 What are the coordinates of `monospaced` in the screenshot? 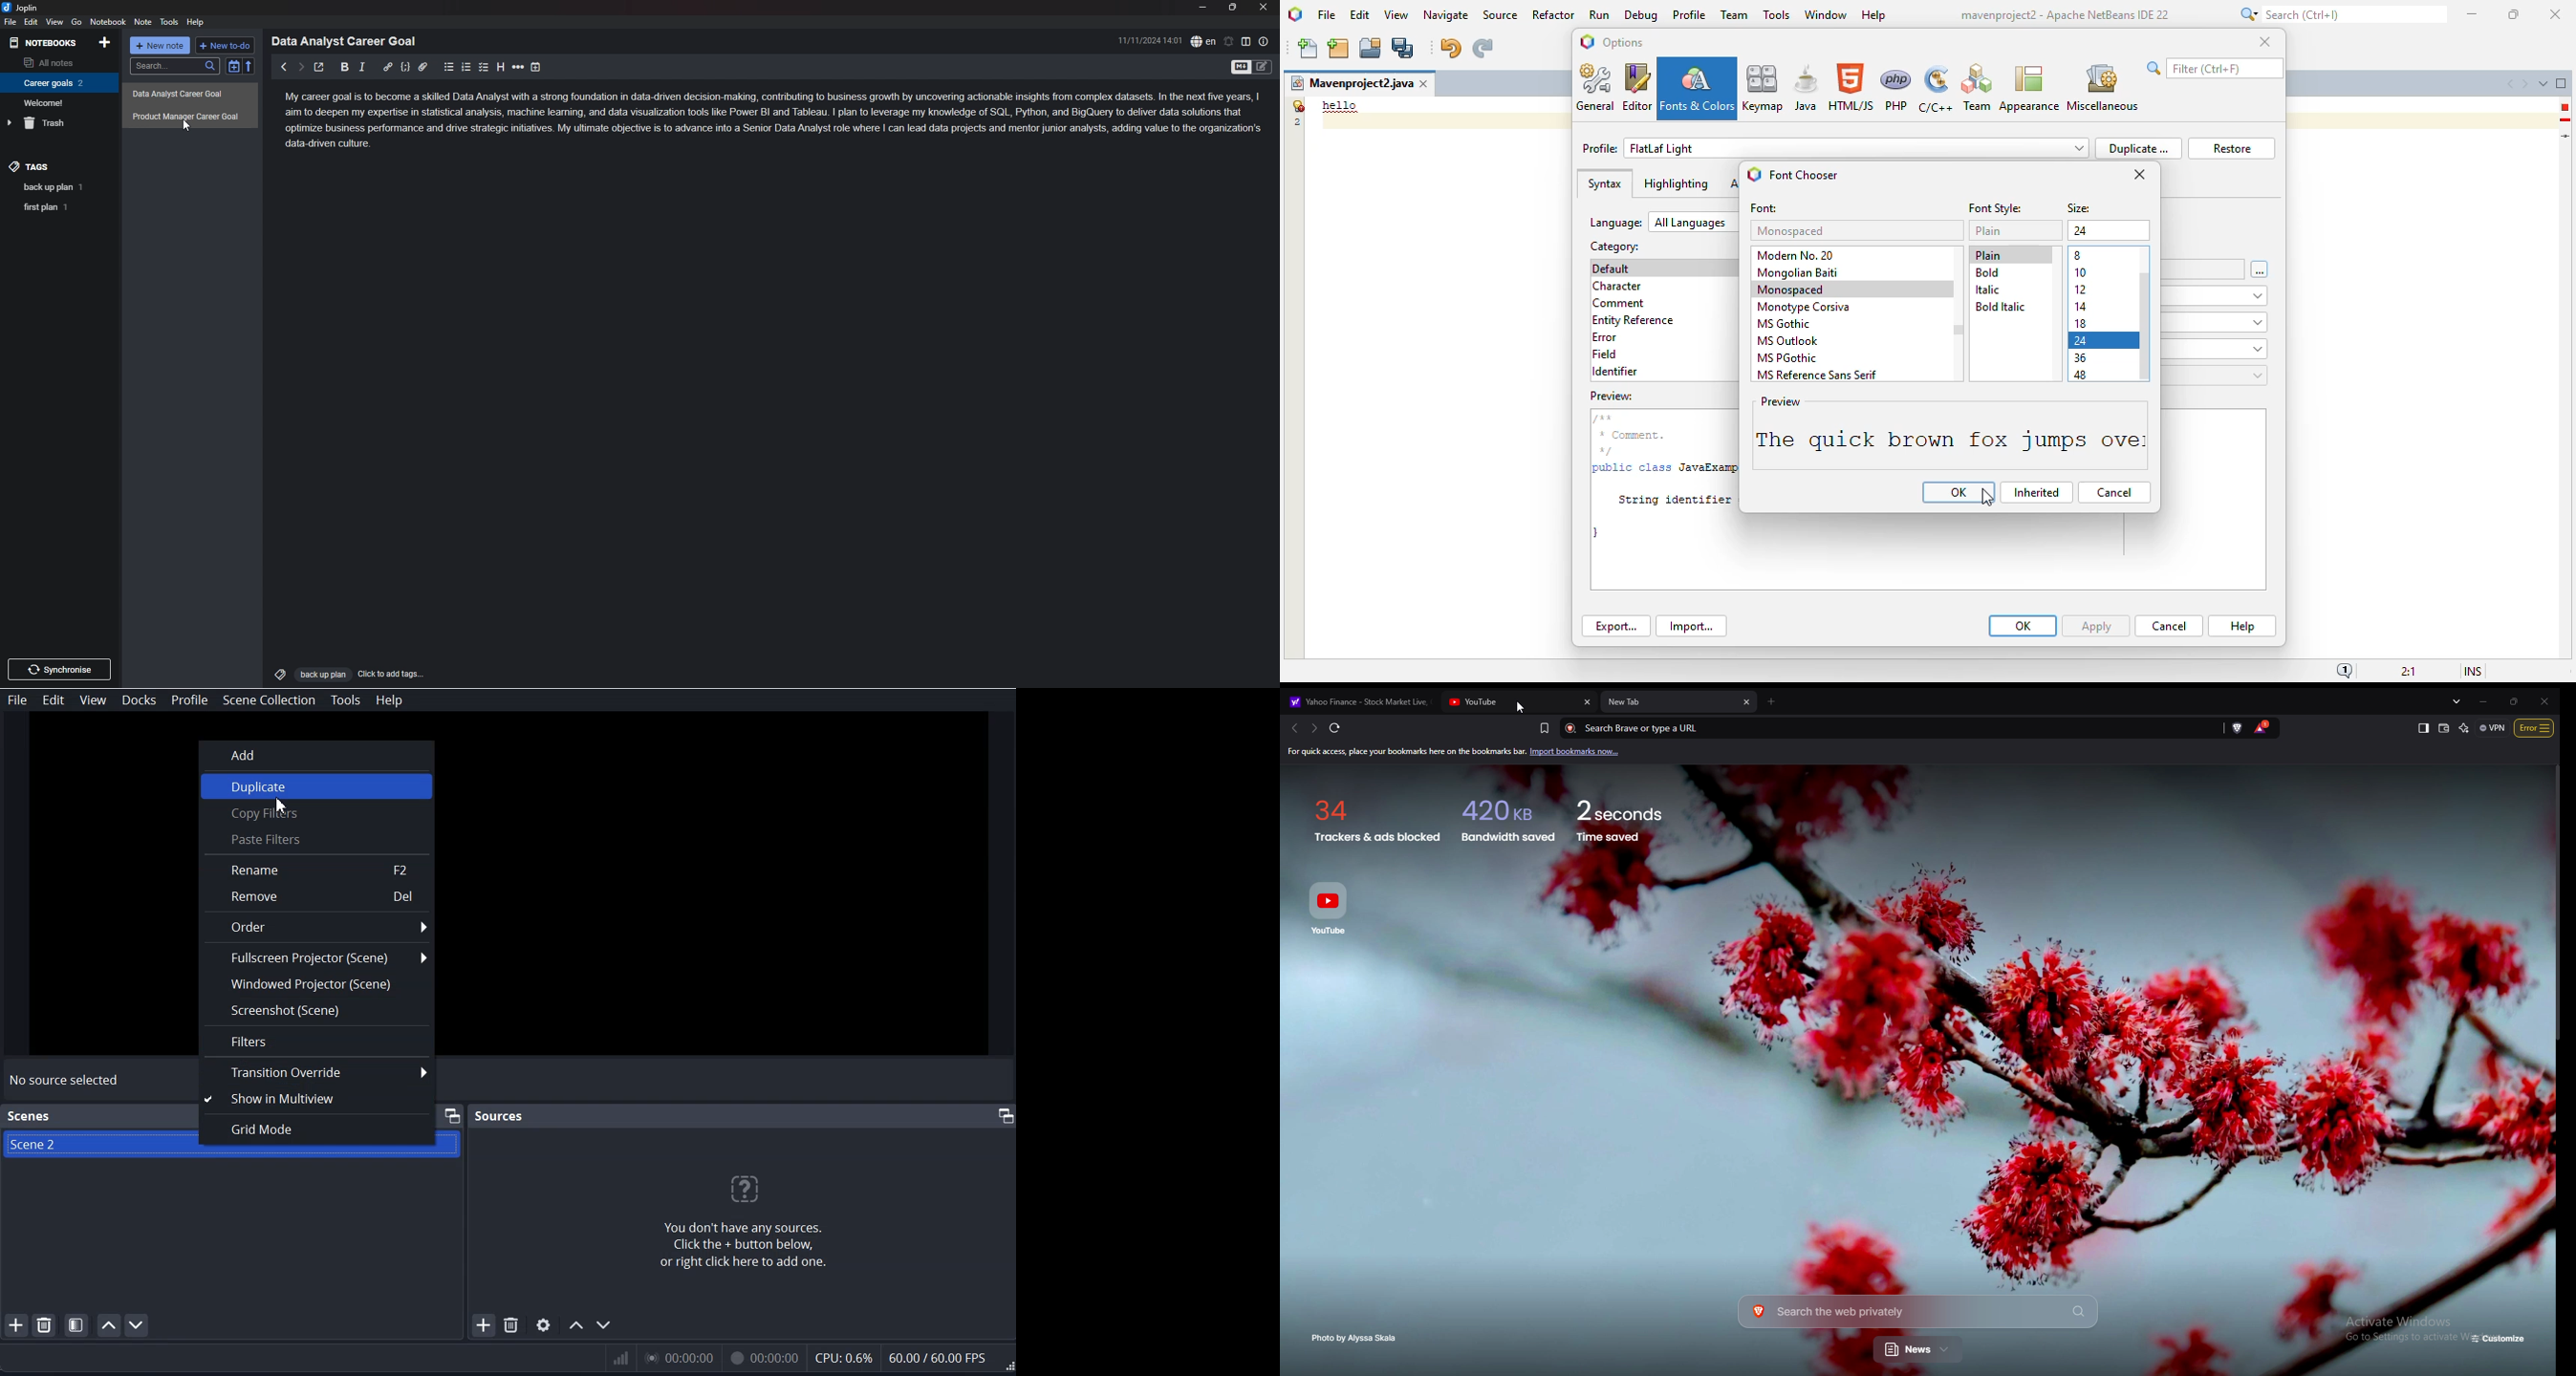 It's located at (1792, 231).